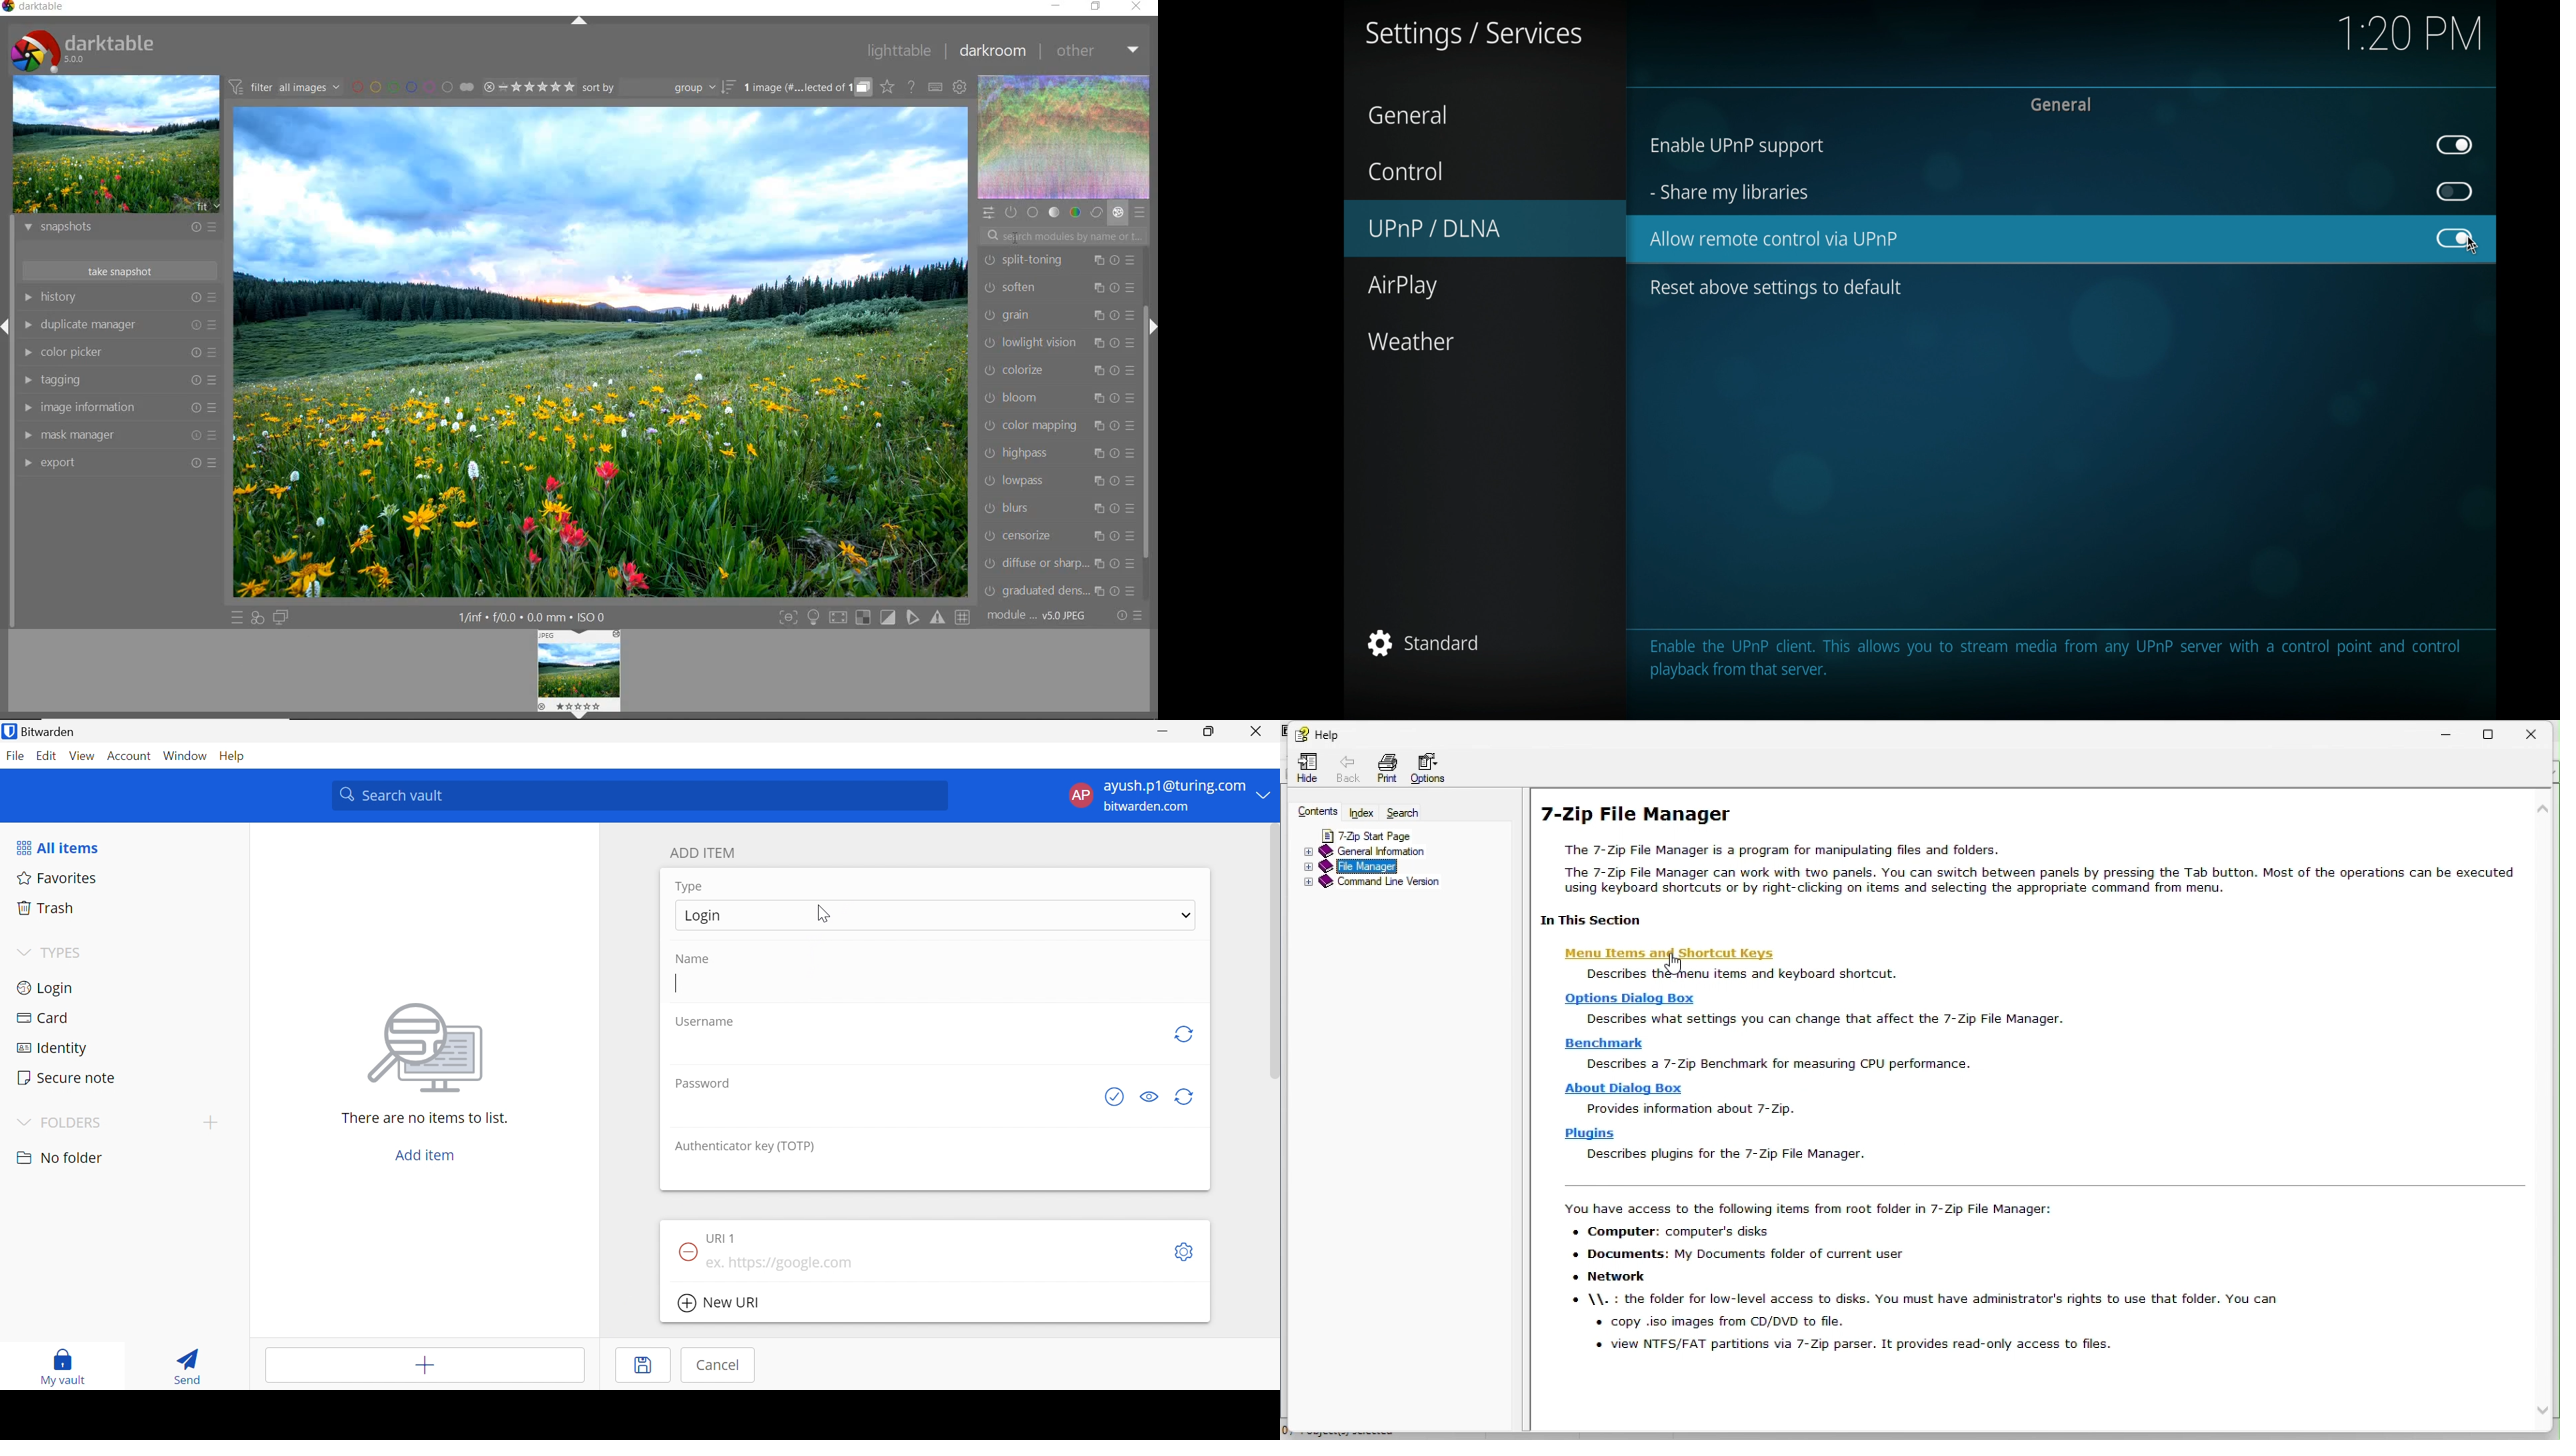  Describe the element at coordinates (1010, 211) in the screenshot. I see `show only active modules` at that location.